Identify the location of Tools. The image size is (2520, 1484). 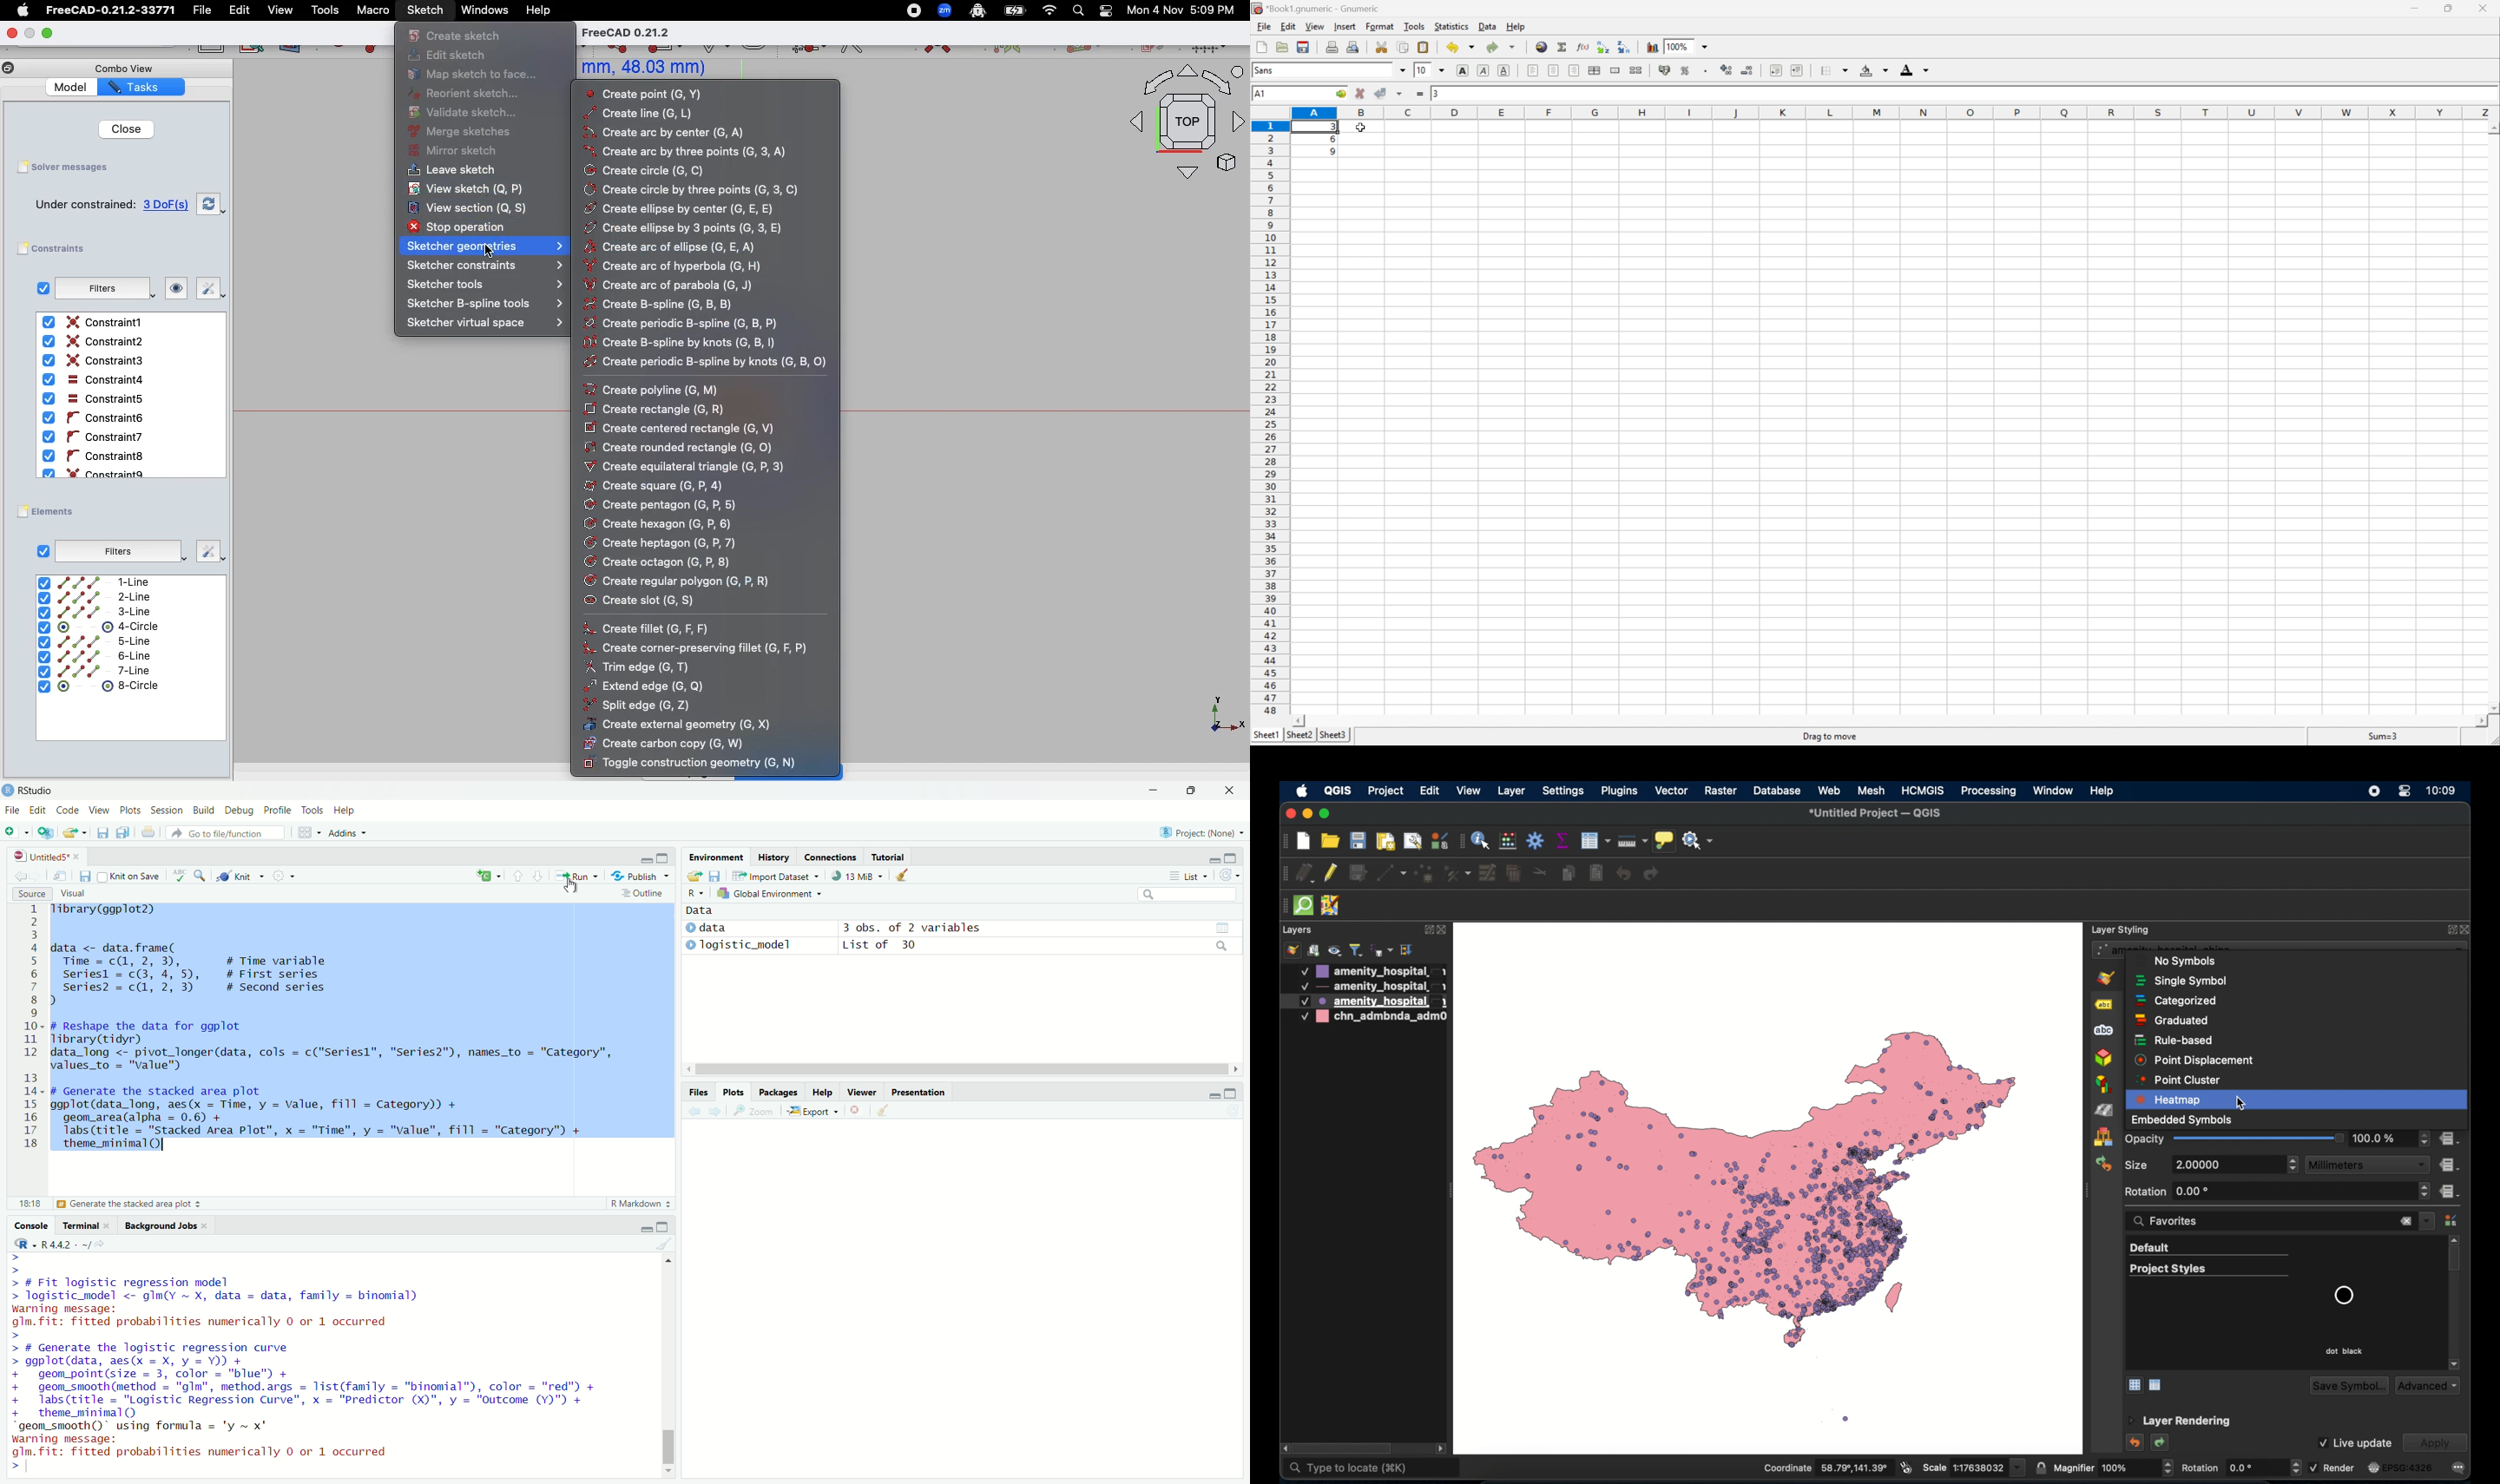
(312, 810).